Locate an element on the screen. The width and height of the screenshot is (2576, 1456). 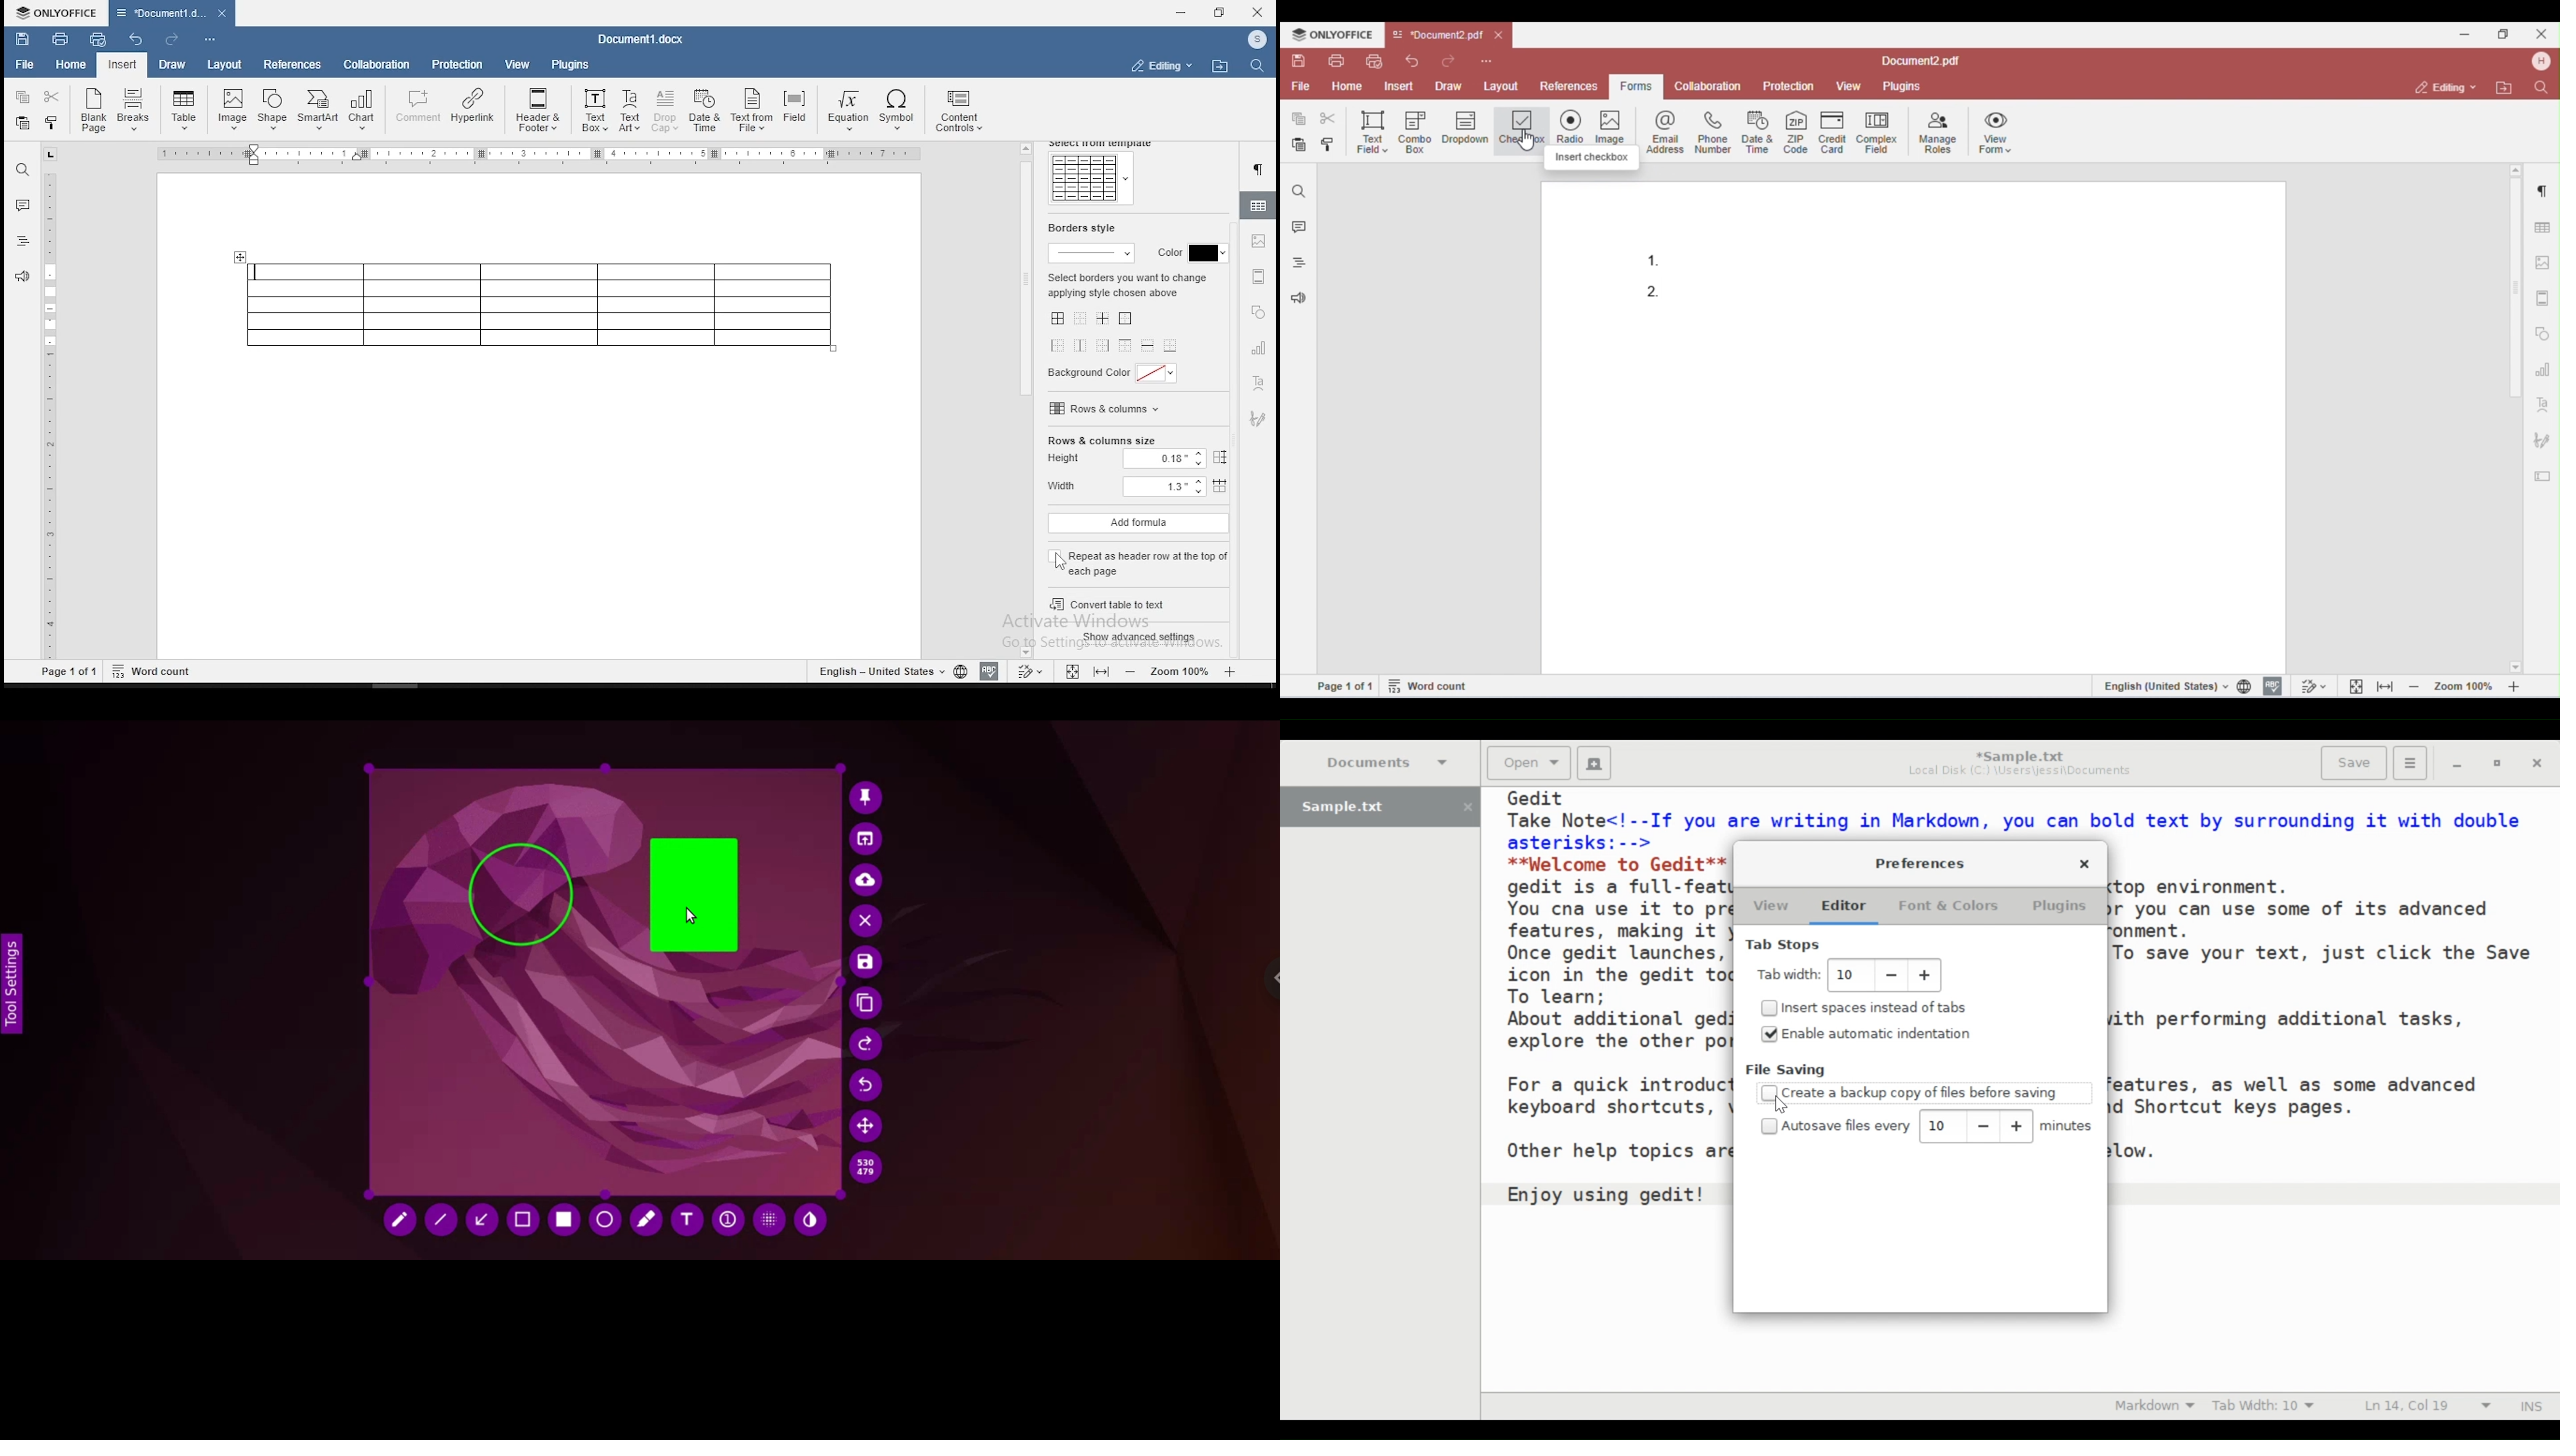
plugins is located at coordinates (571, 64).